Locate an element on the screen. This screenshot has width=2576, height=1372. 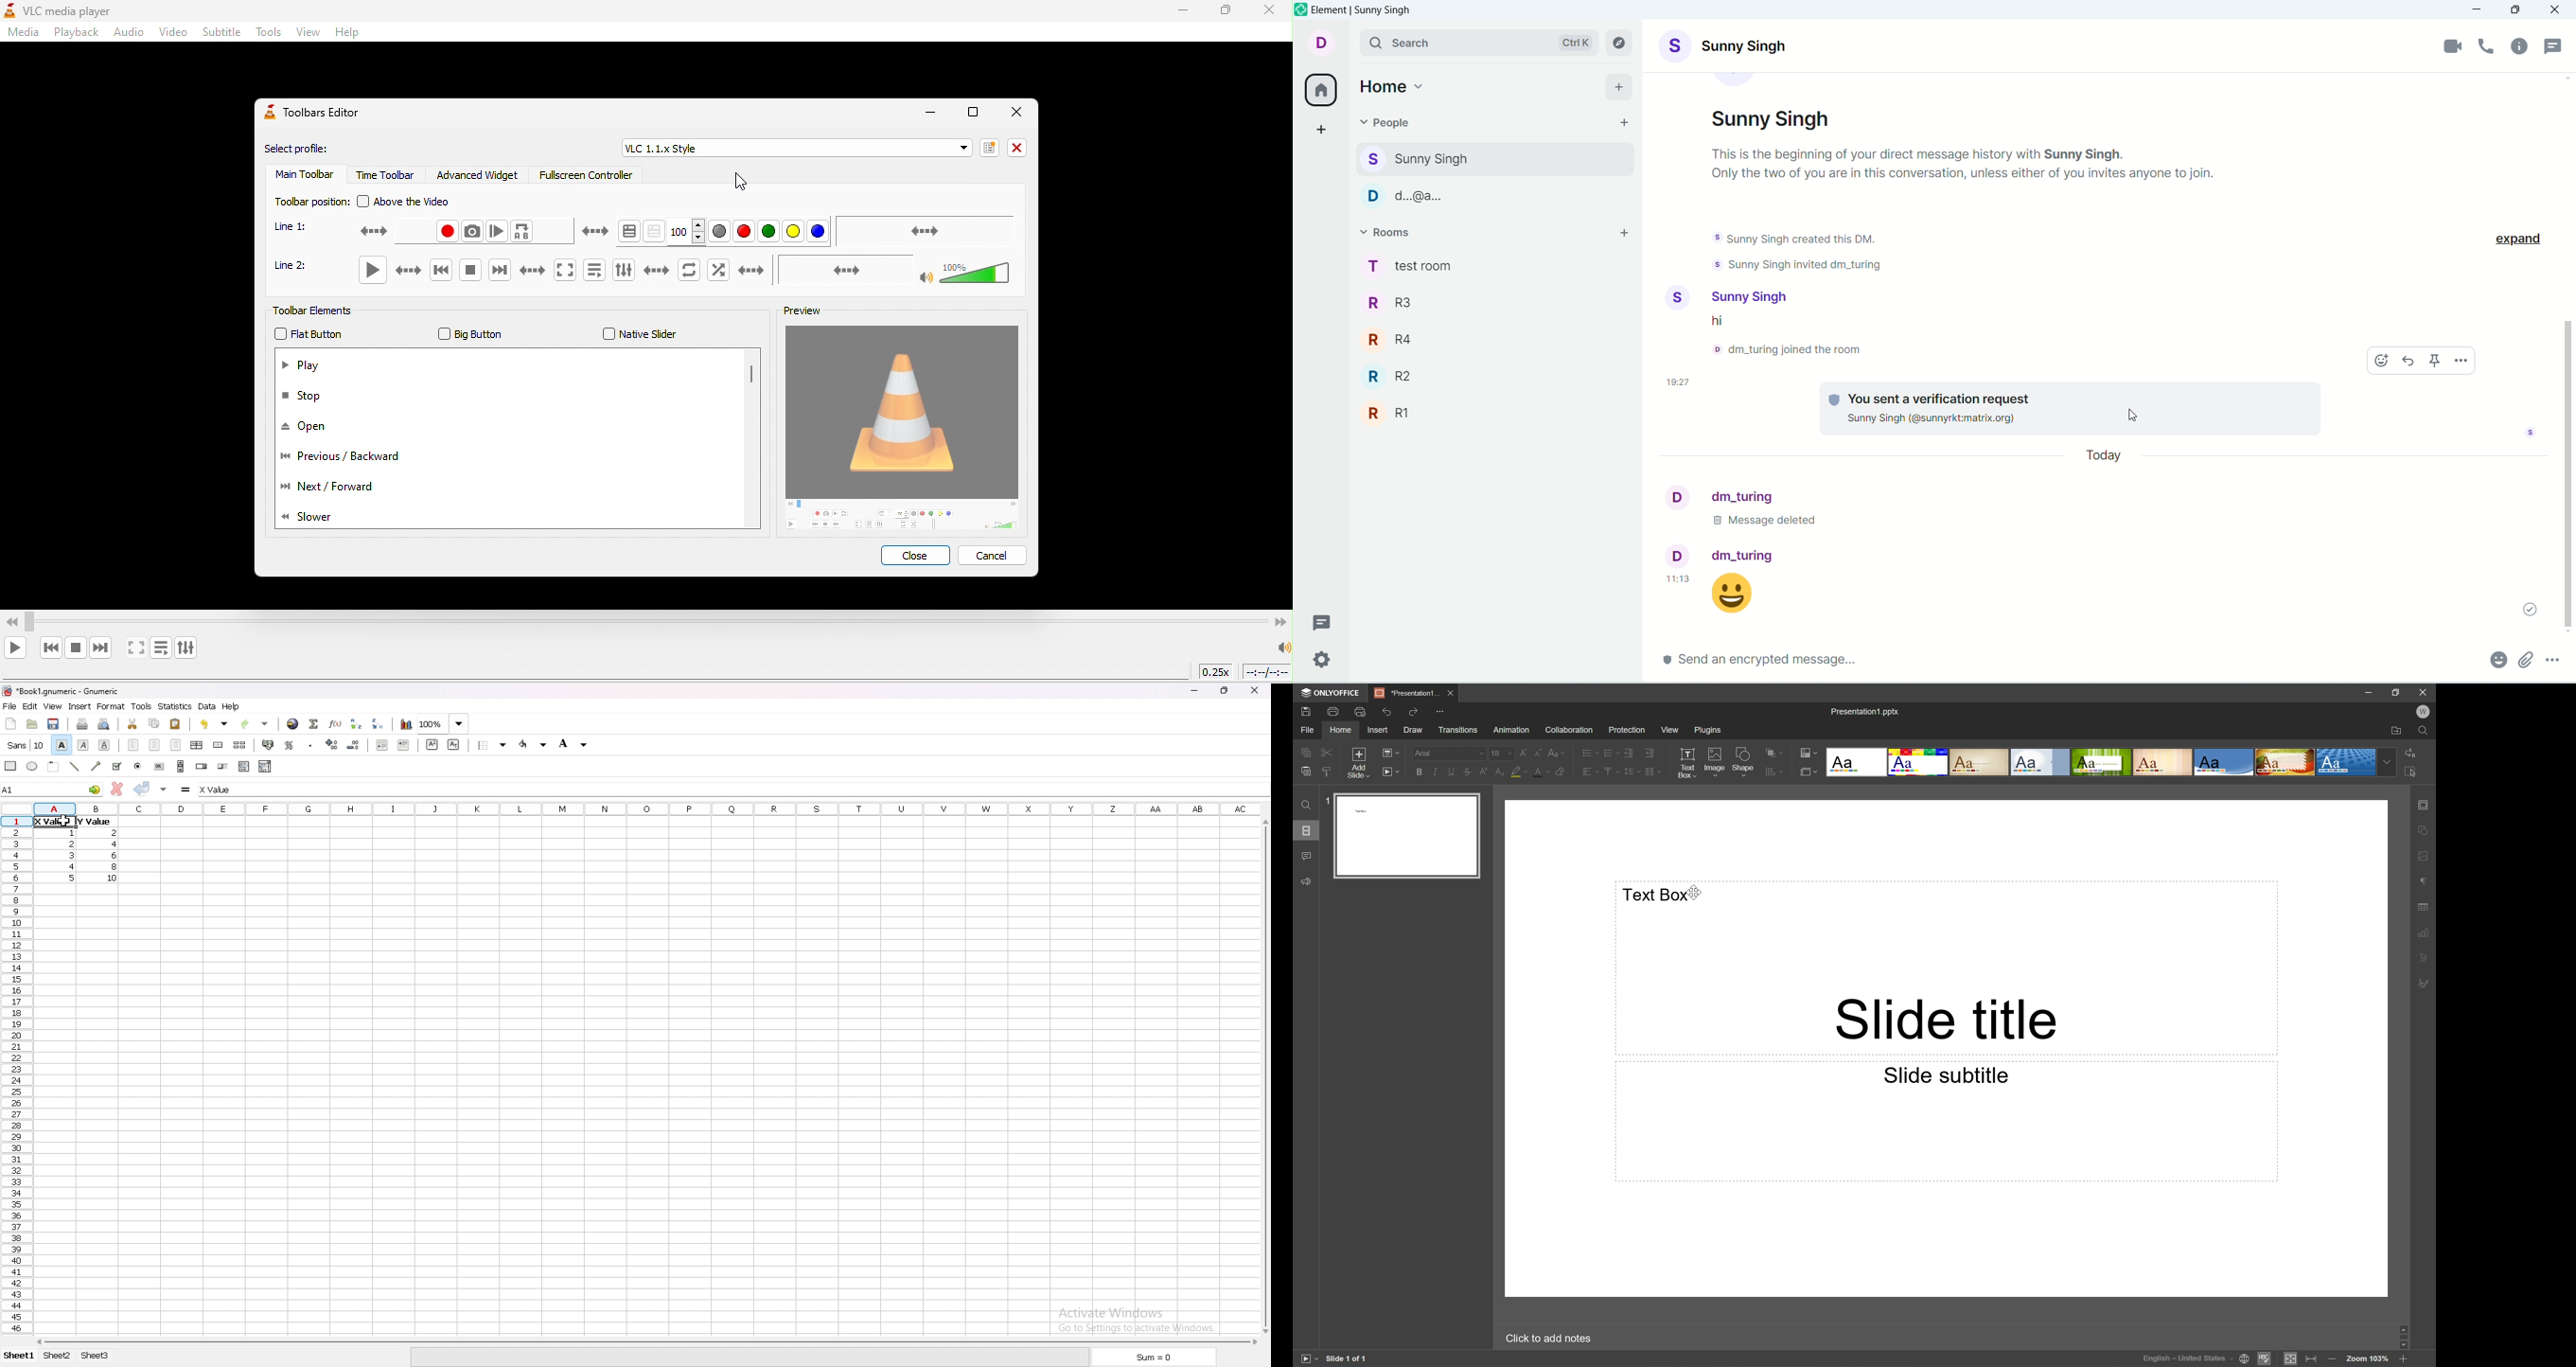
display picture is located at coordinates (1678, 298).